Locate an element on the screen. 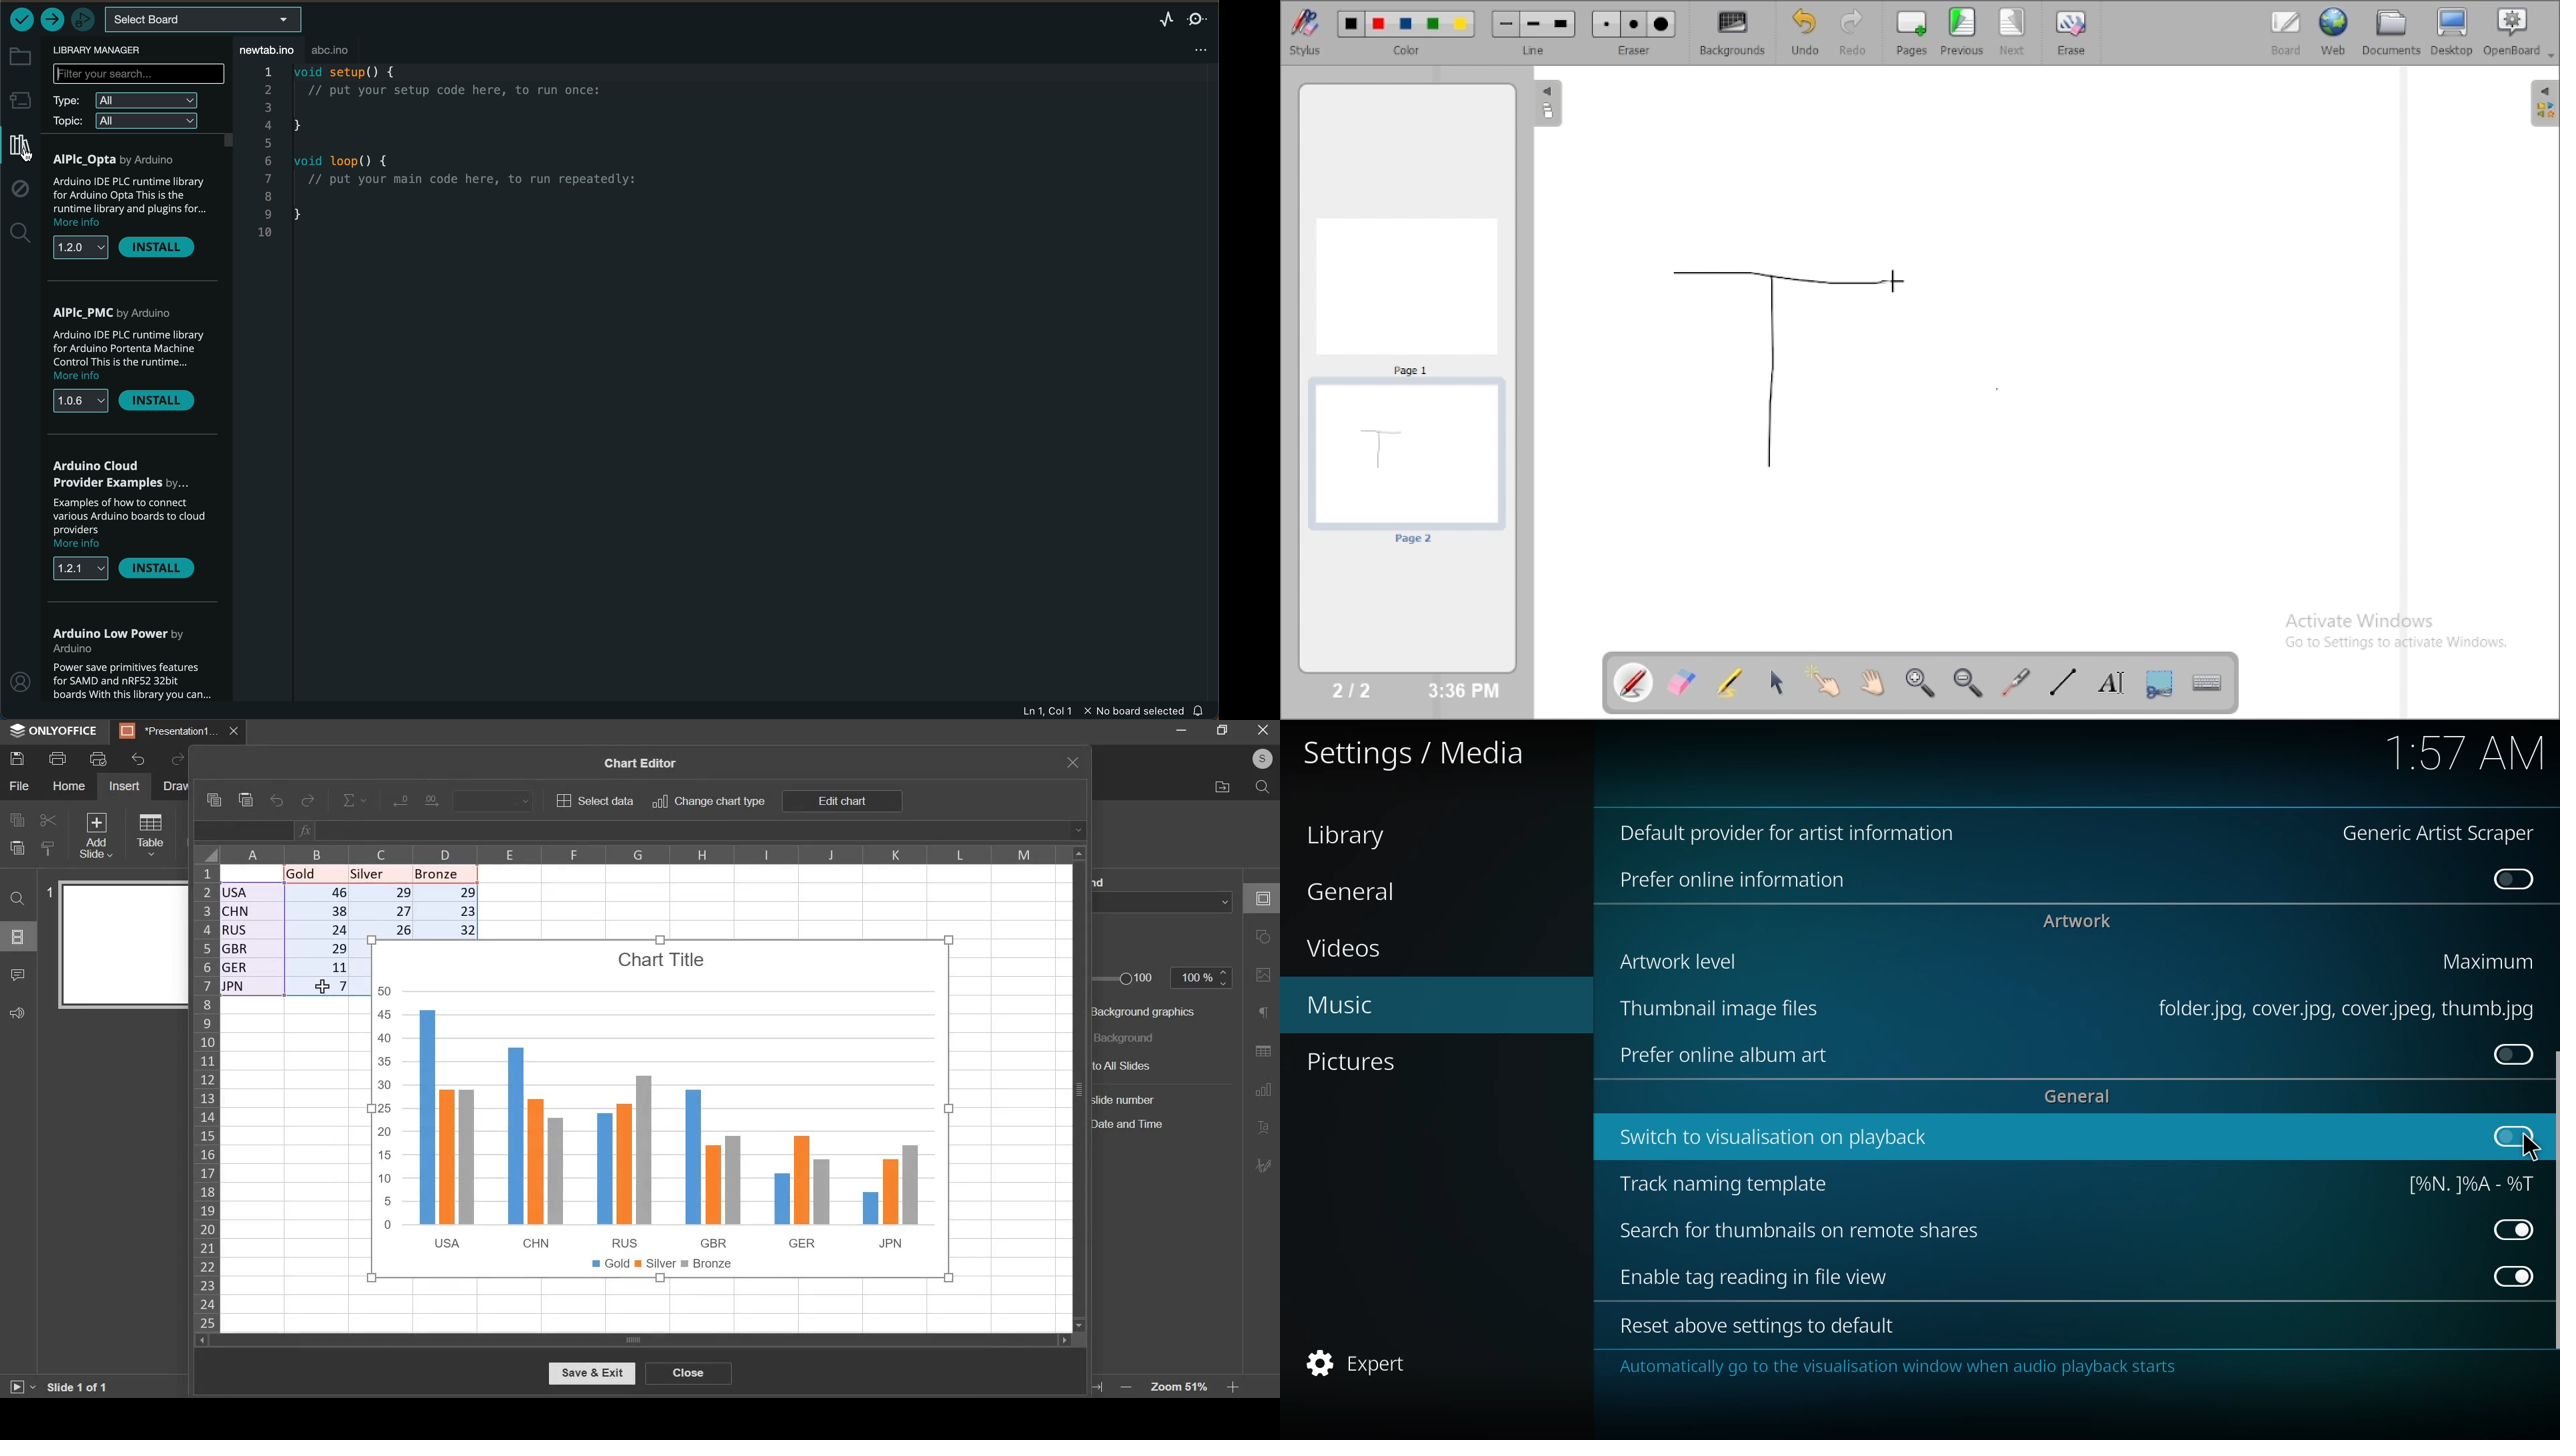  home is located at coordinates (68, 786).